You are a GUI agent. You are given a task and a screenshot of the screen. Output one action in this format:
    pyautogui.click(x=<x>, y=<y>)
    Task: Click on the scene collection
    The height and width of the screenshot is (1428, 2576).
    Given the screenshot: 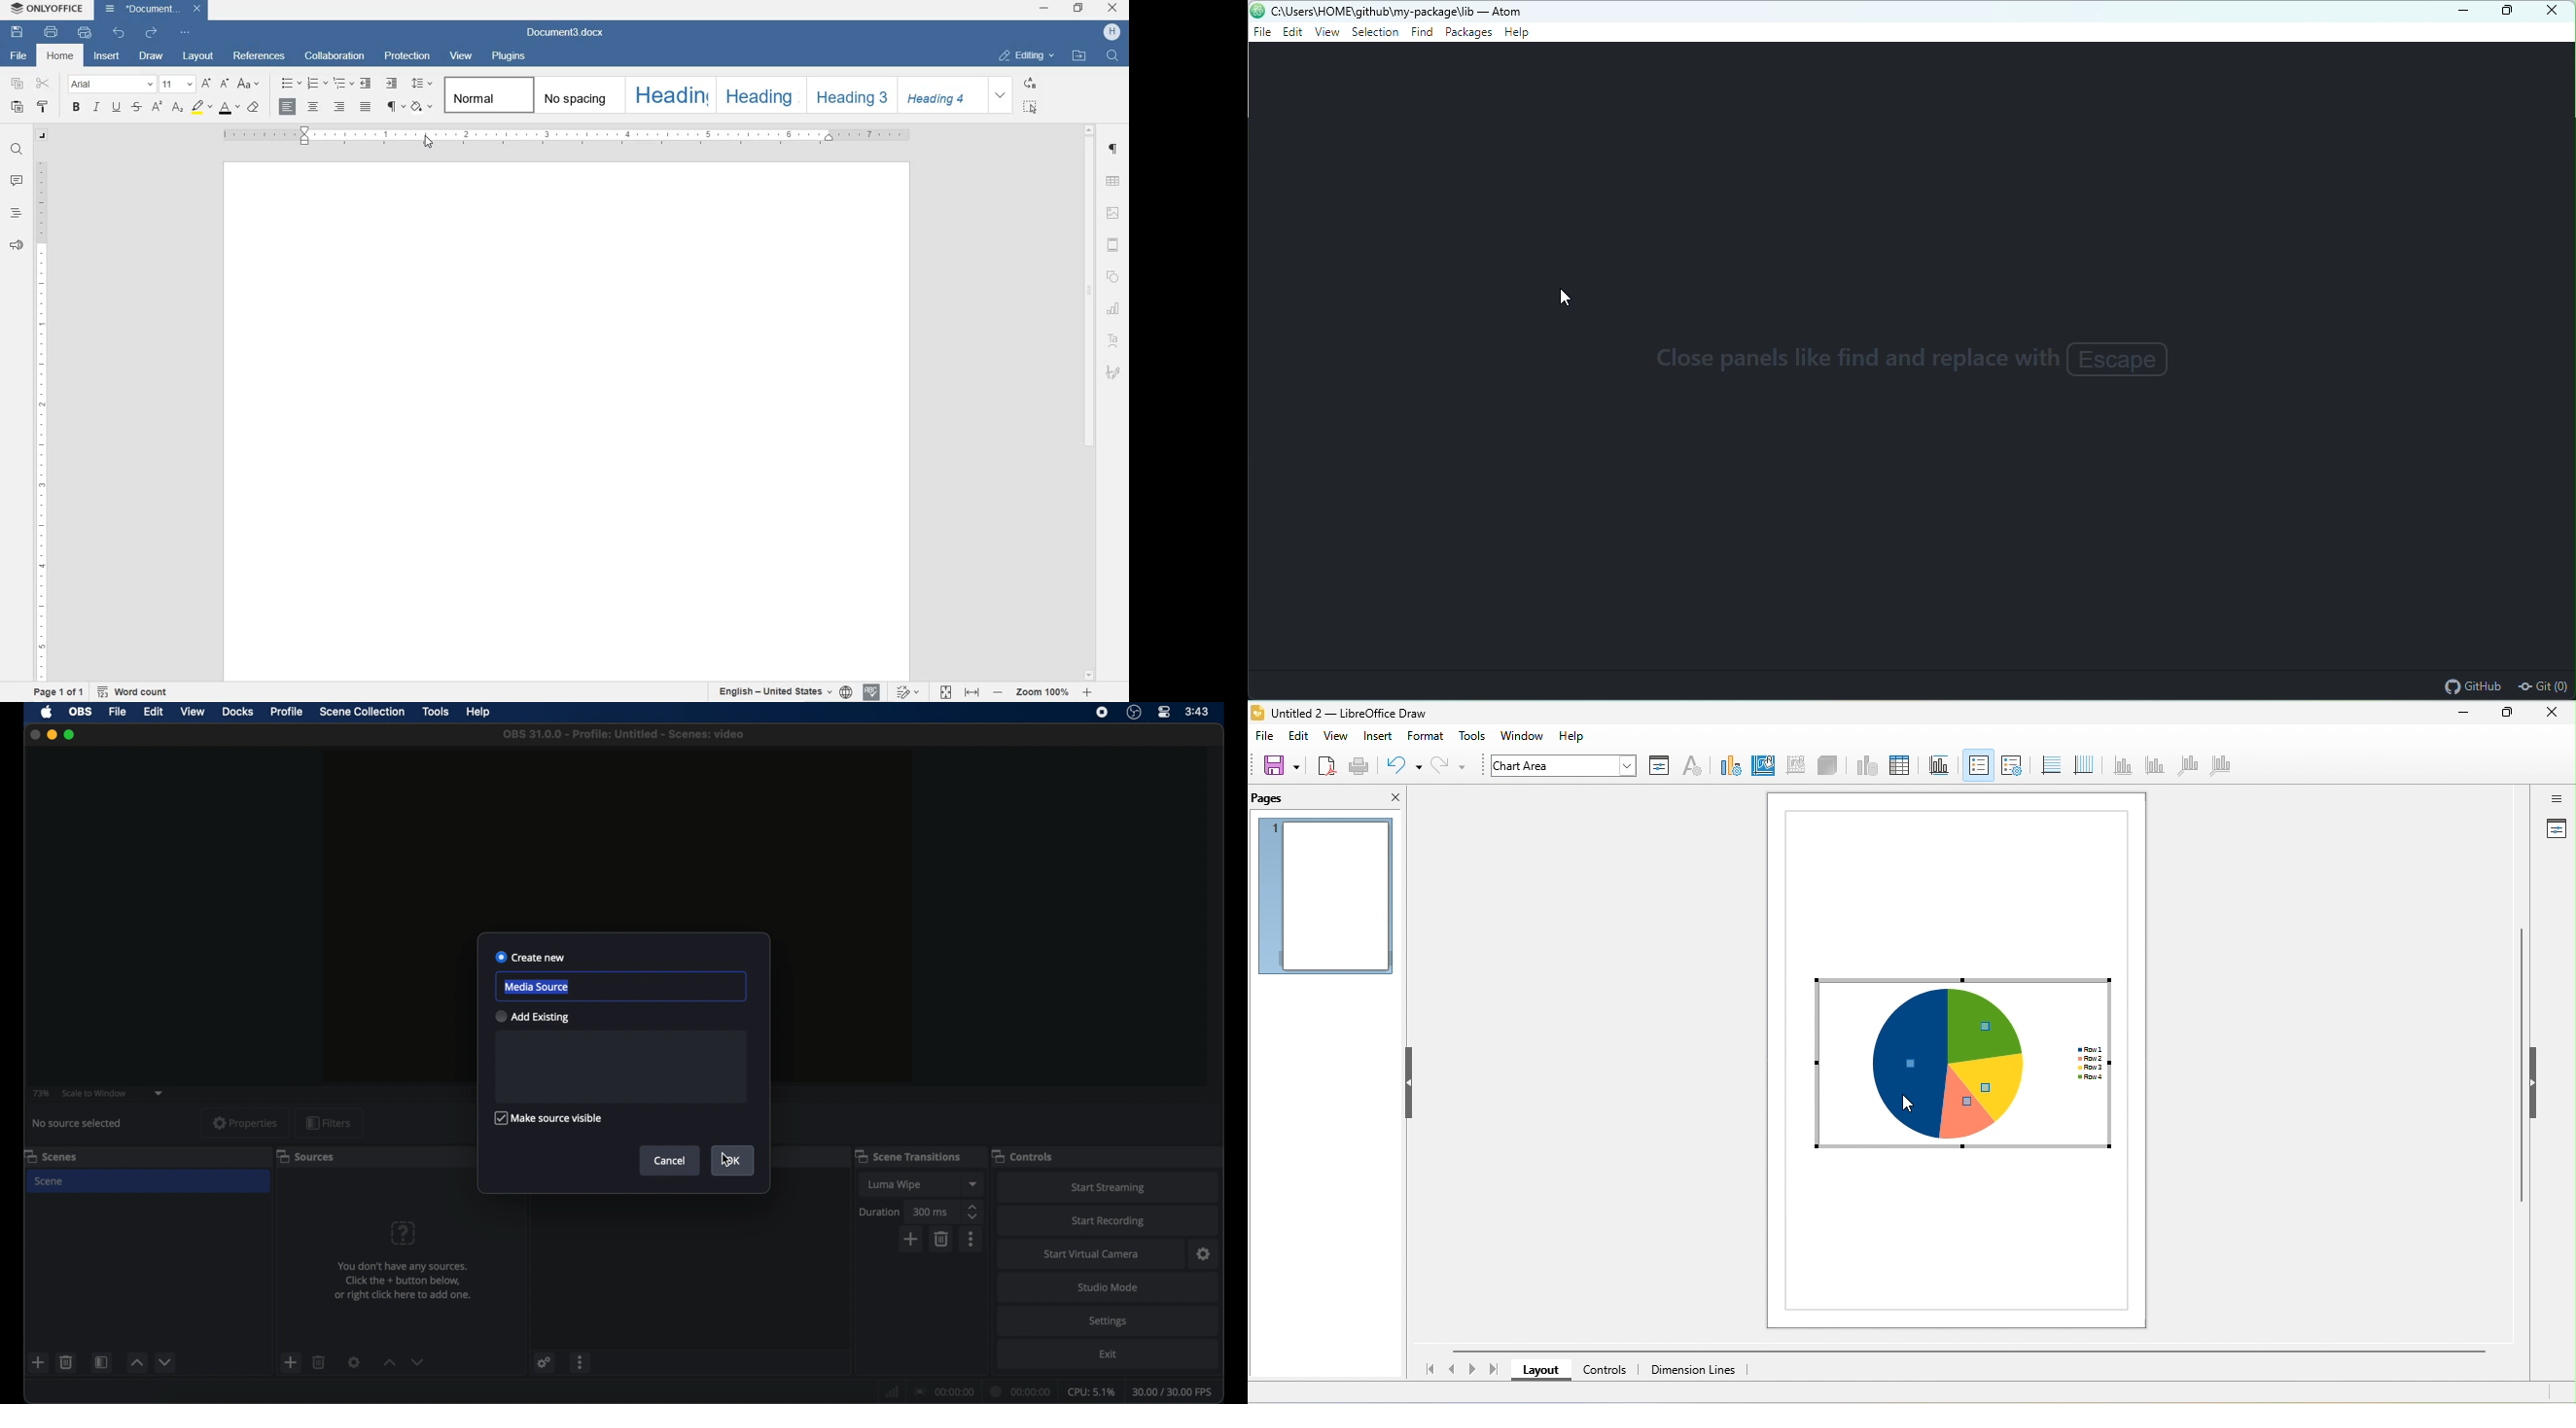 What is the action you would take?
    pyautogui.click(x=362, y=712)
    